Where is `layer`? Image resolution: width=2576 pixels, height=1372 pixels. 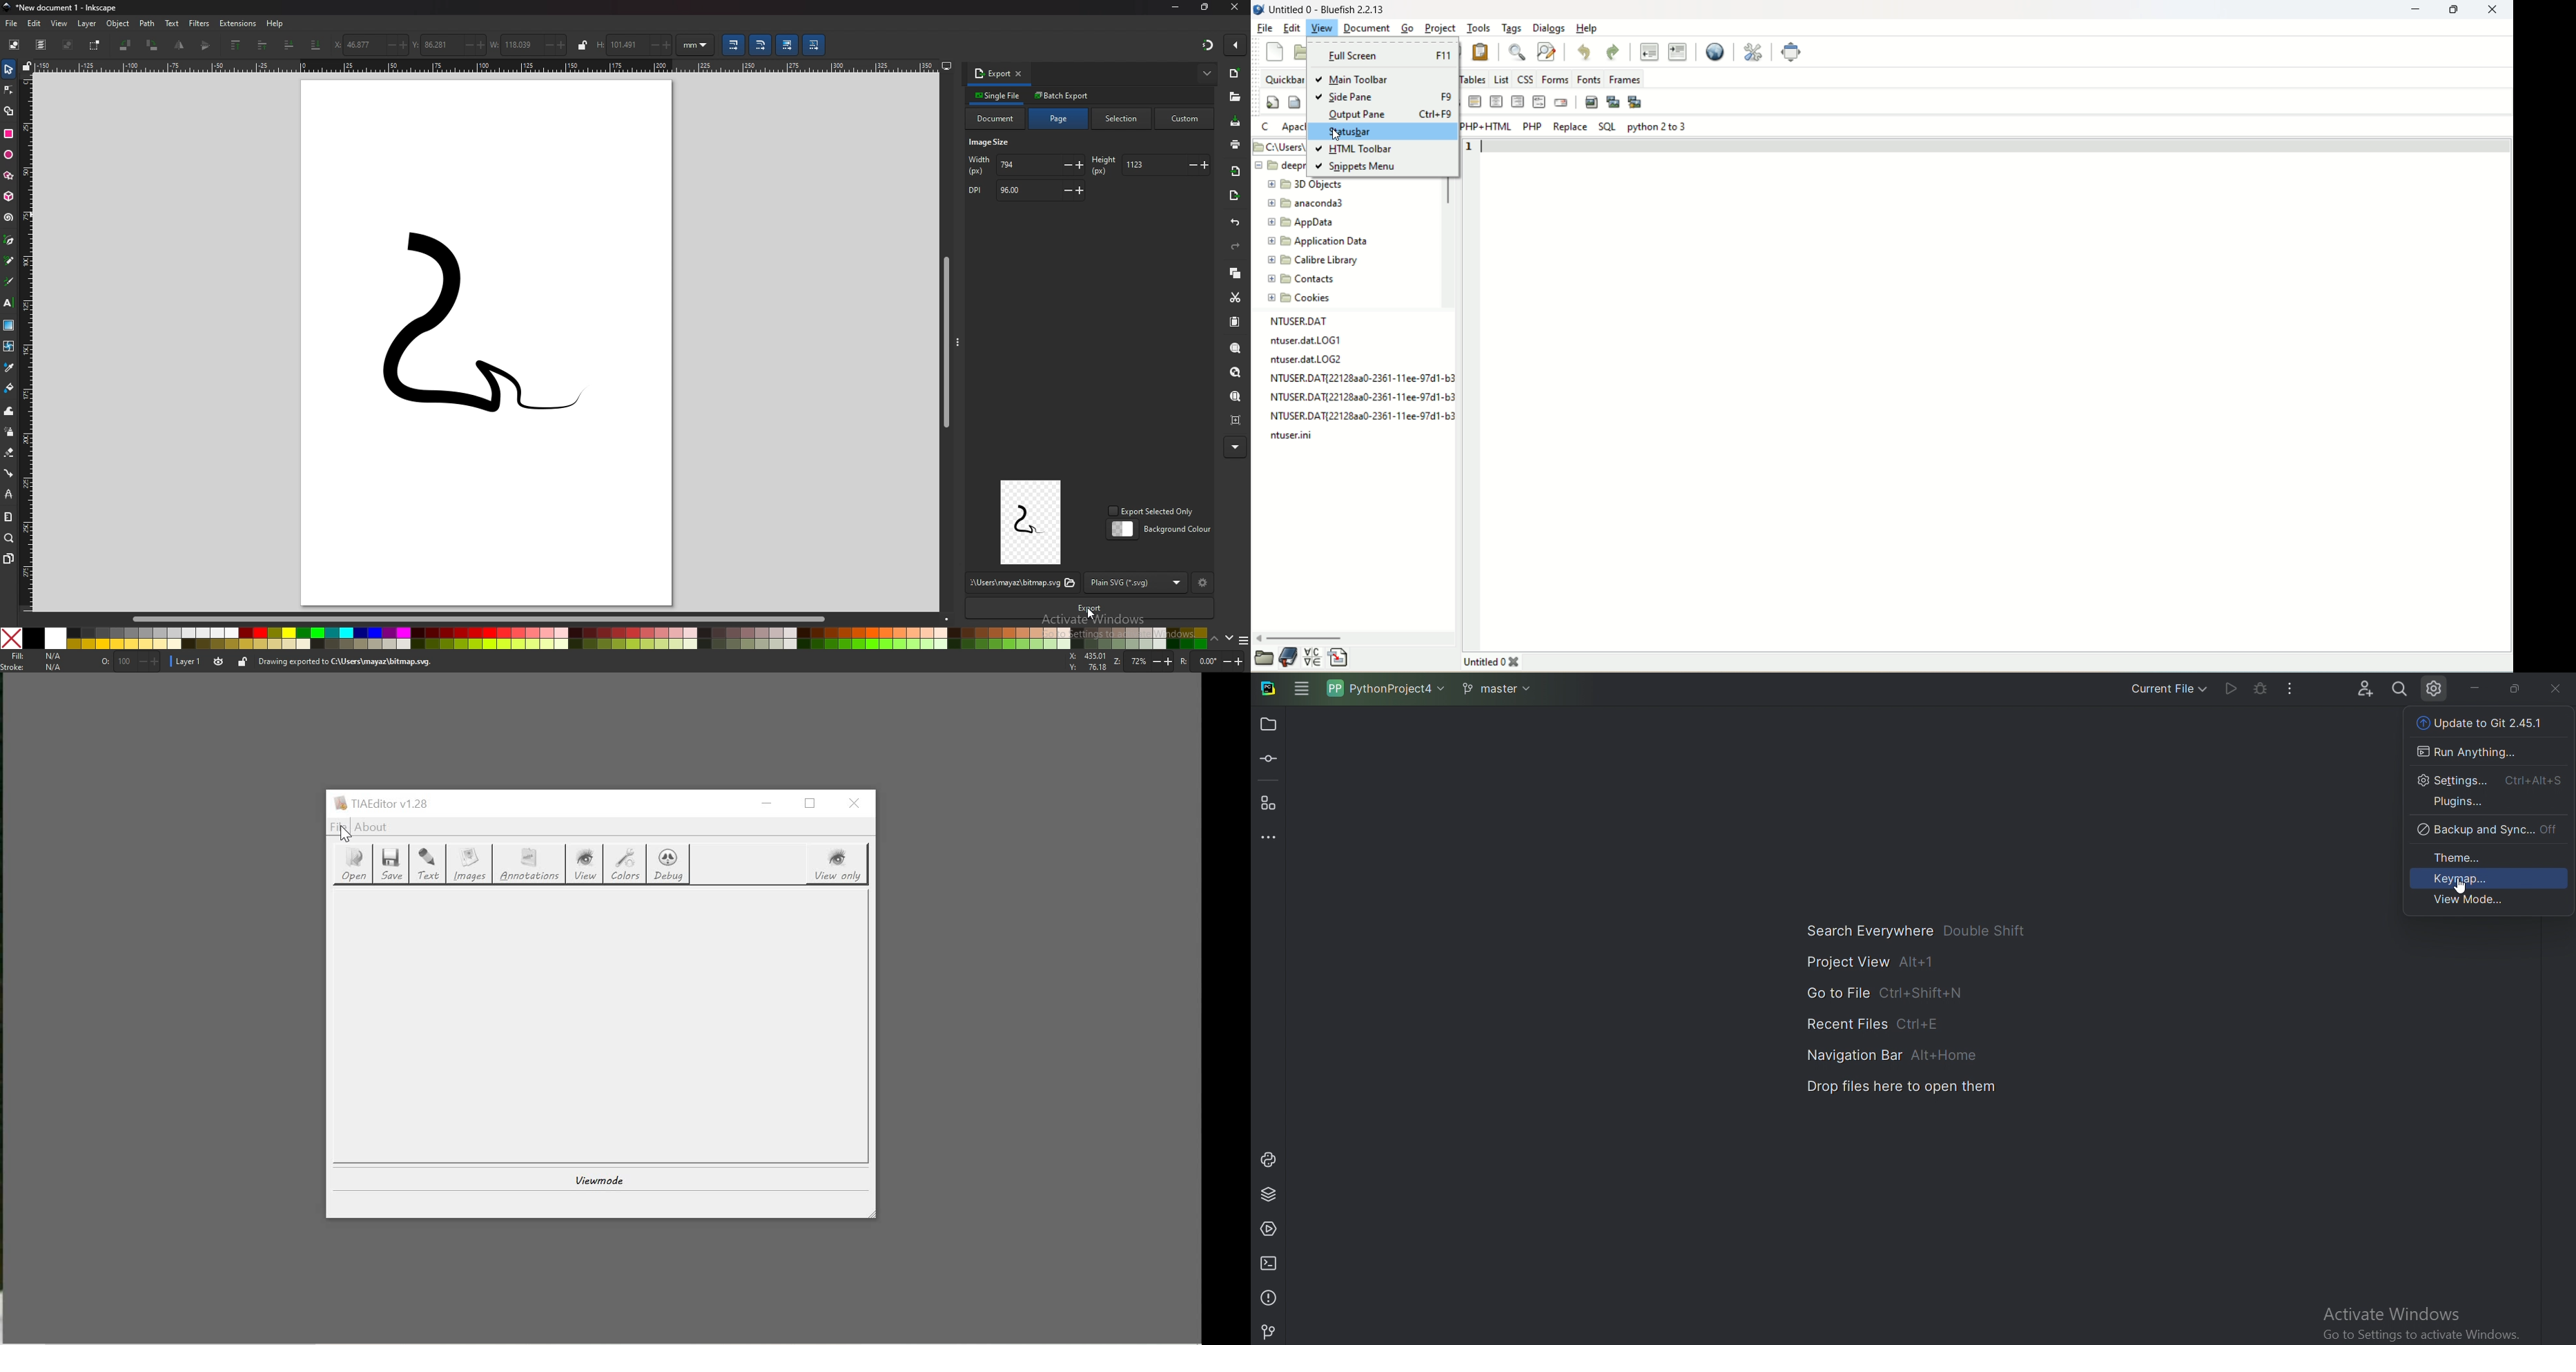
layer is located at coordinates (188, 660).